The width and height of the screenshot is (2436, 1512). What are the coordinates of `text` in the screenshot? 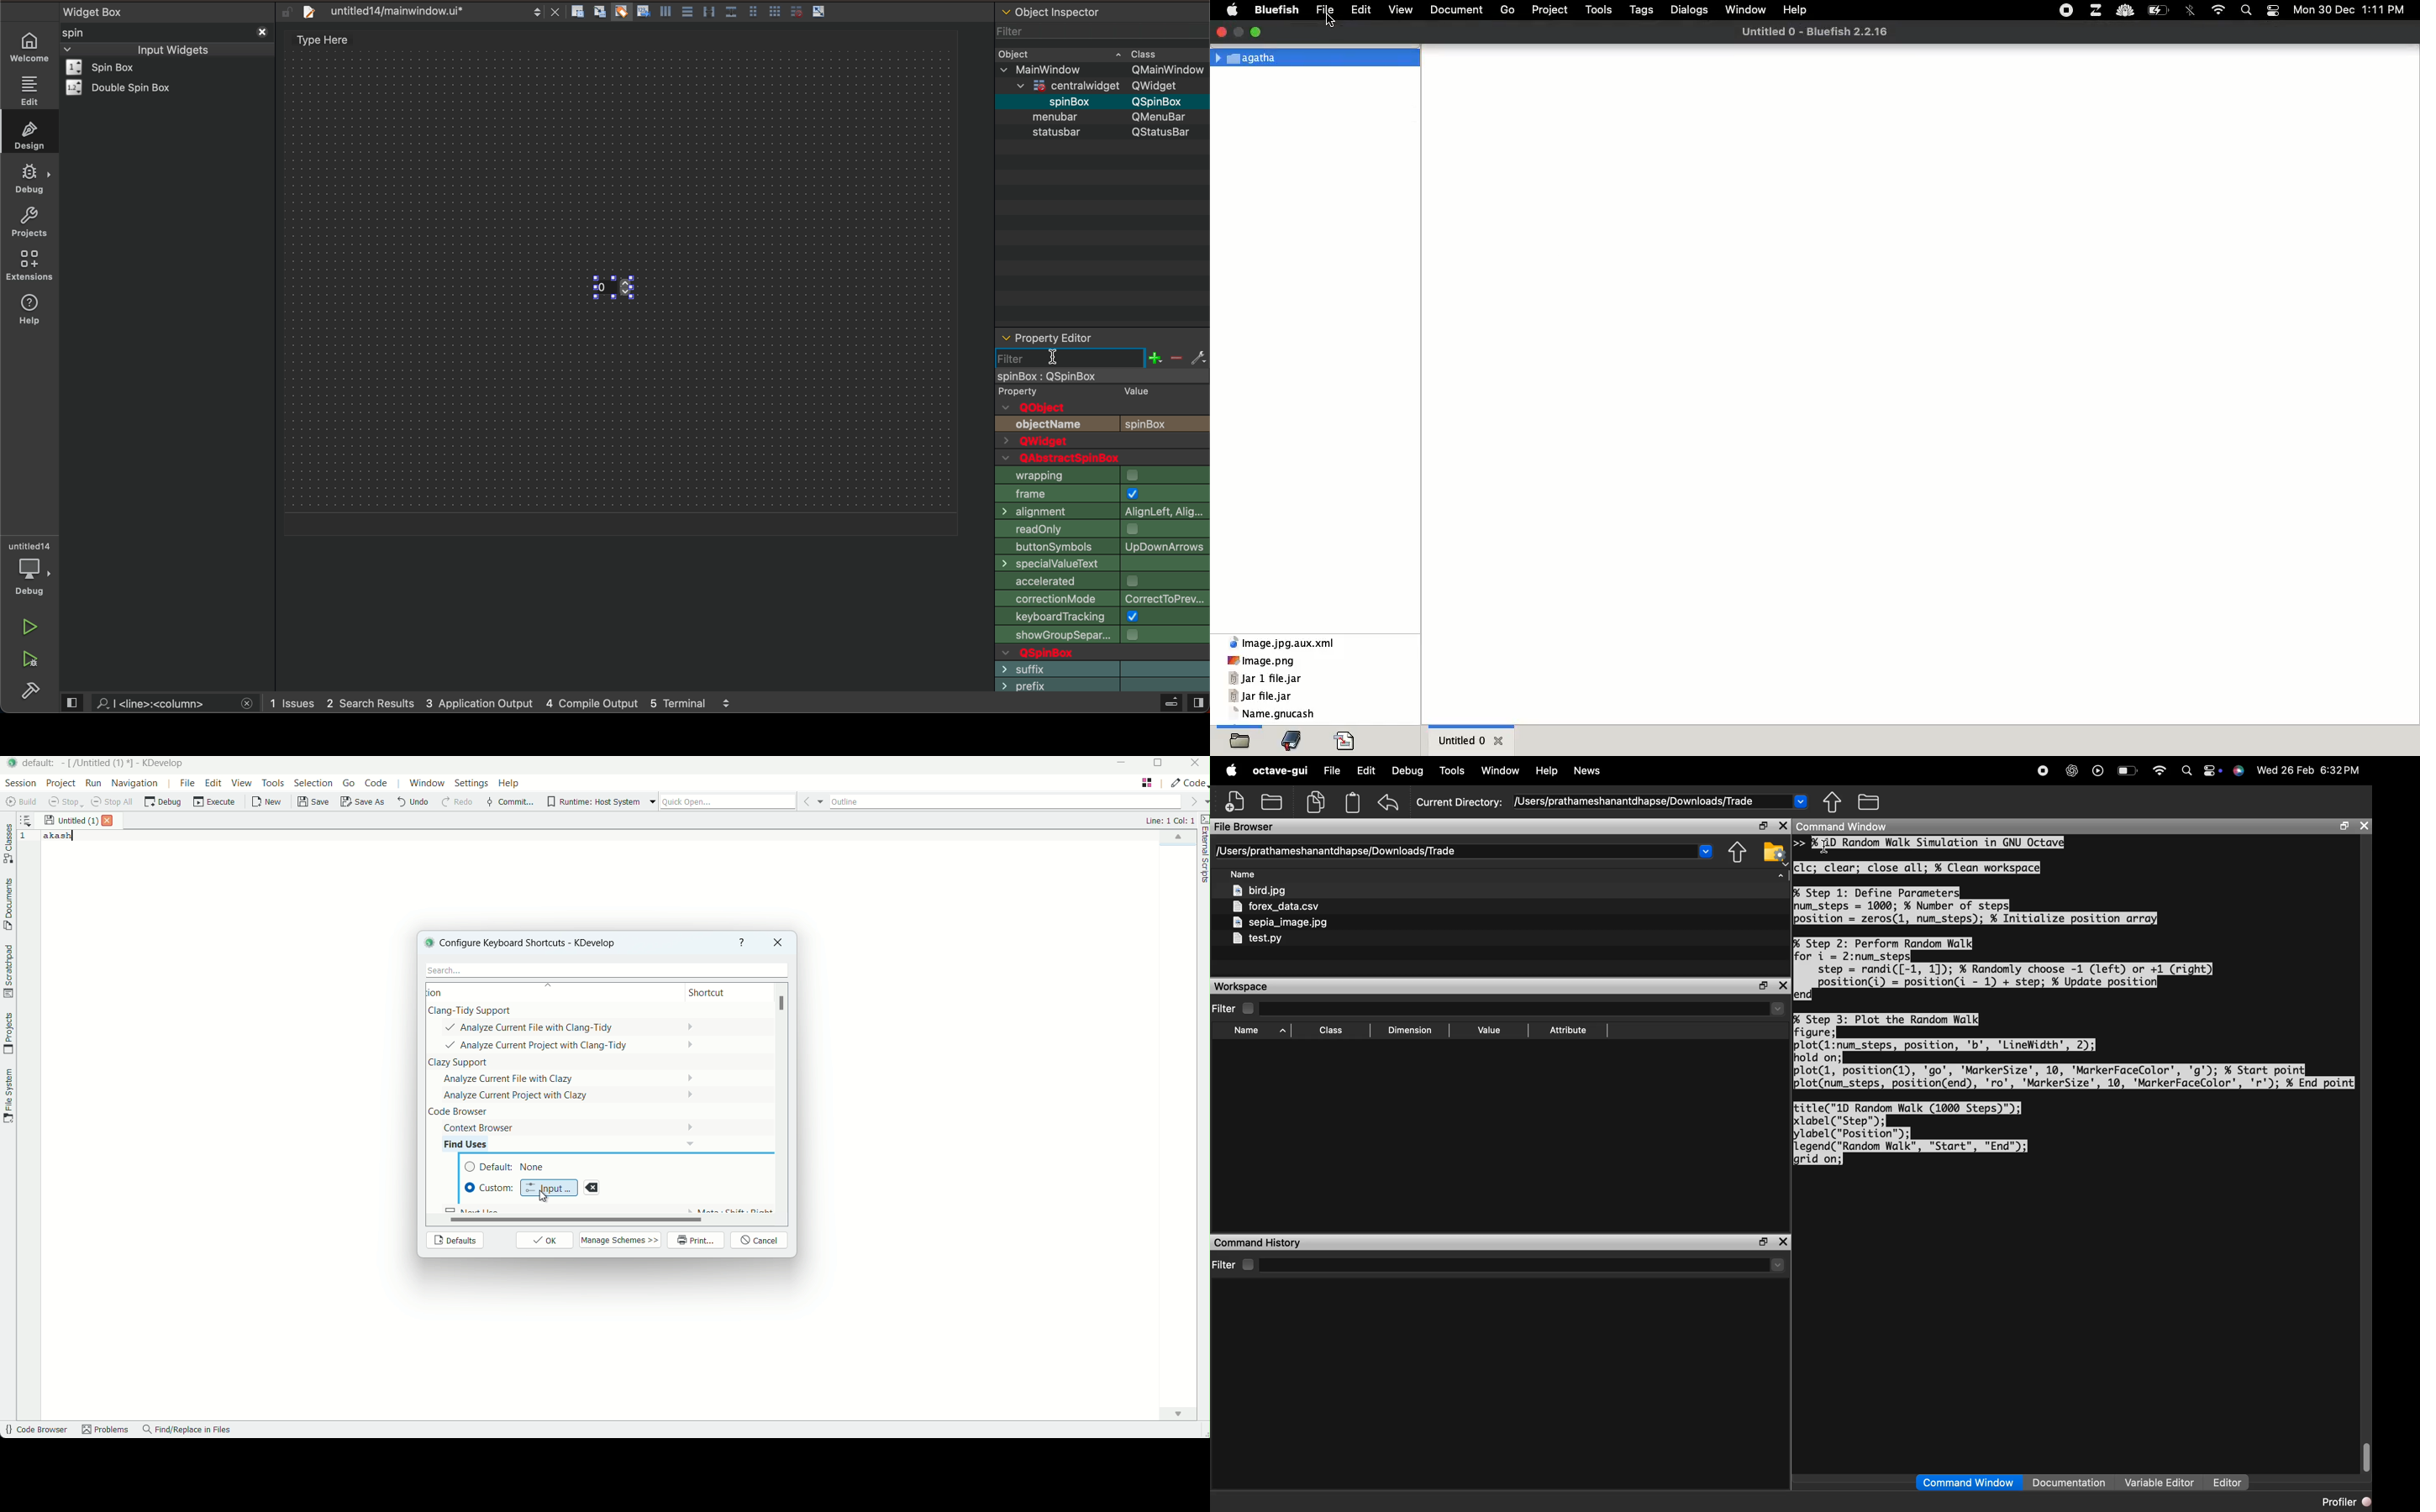 It's located at (1038, 407).